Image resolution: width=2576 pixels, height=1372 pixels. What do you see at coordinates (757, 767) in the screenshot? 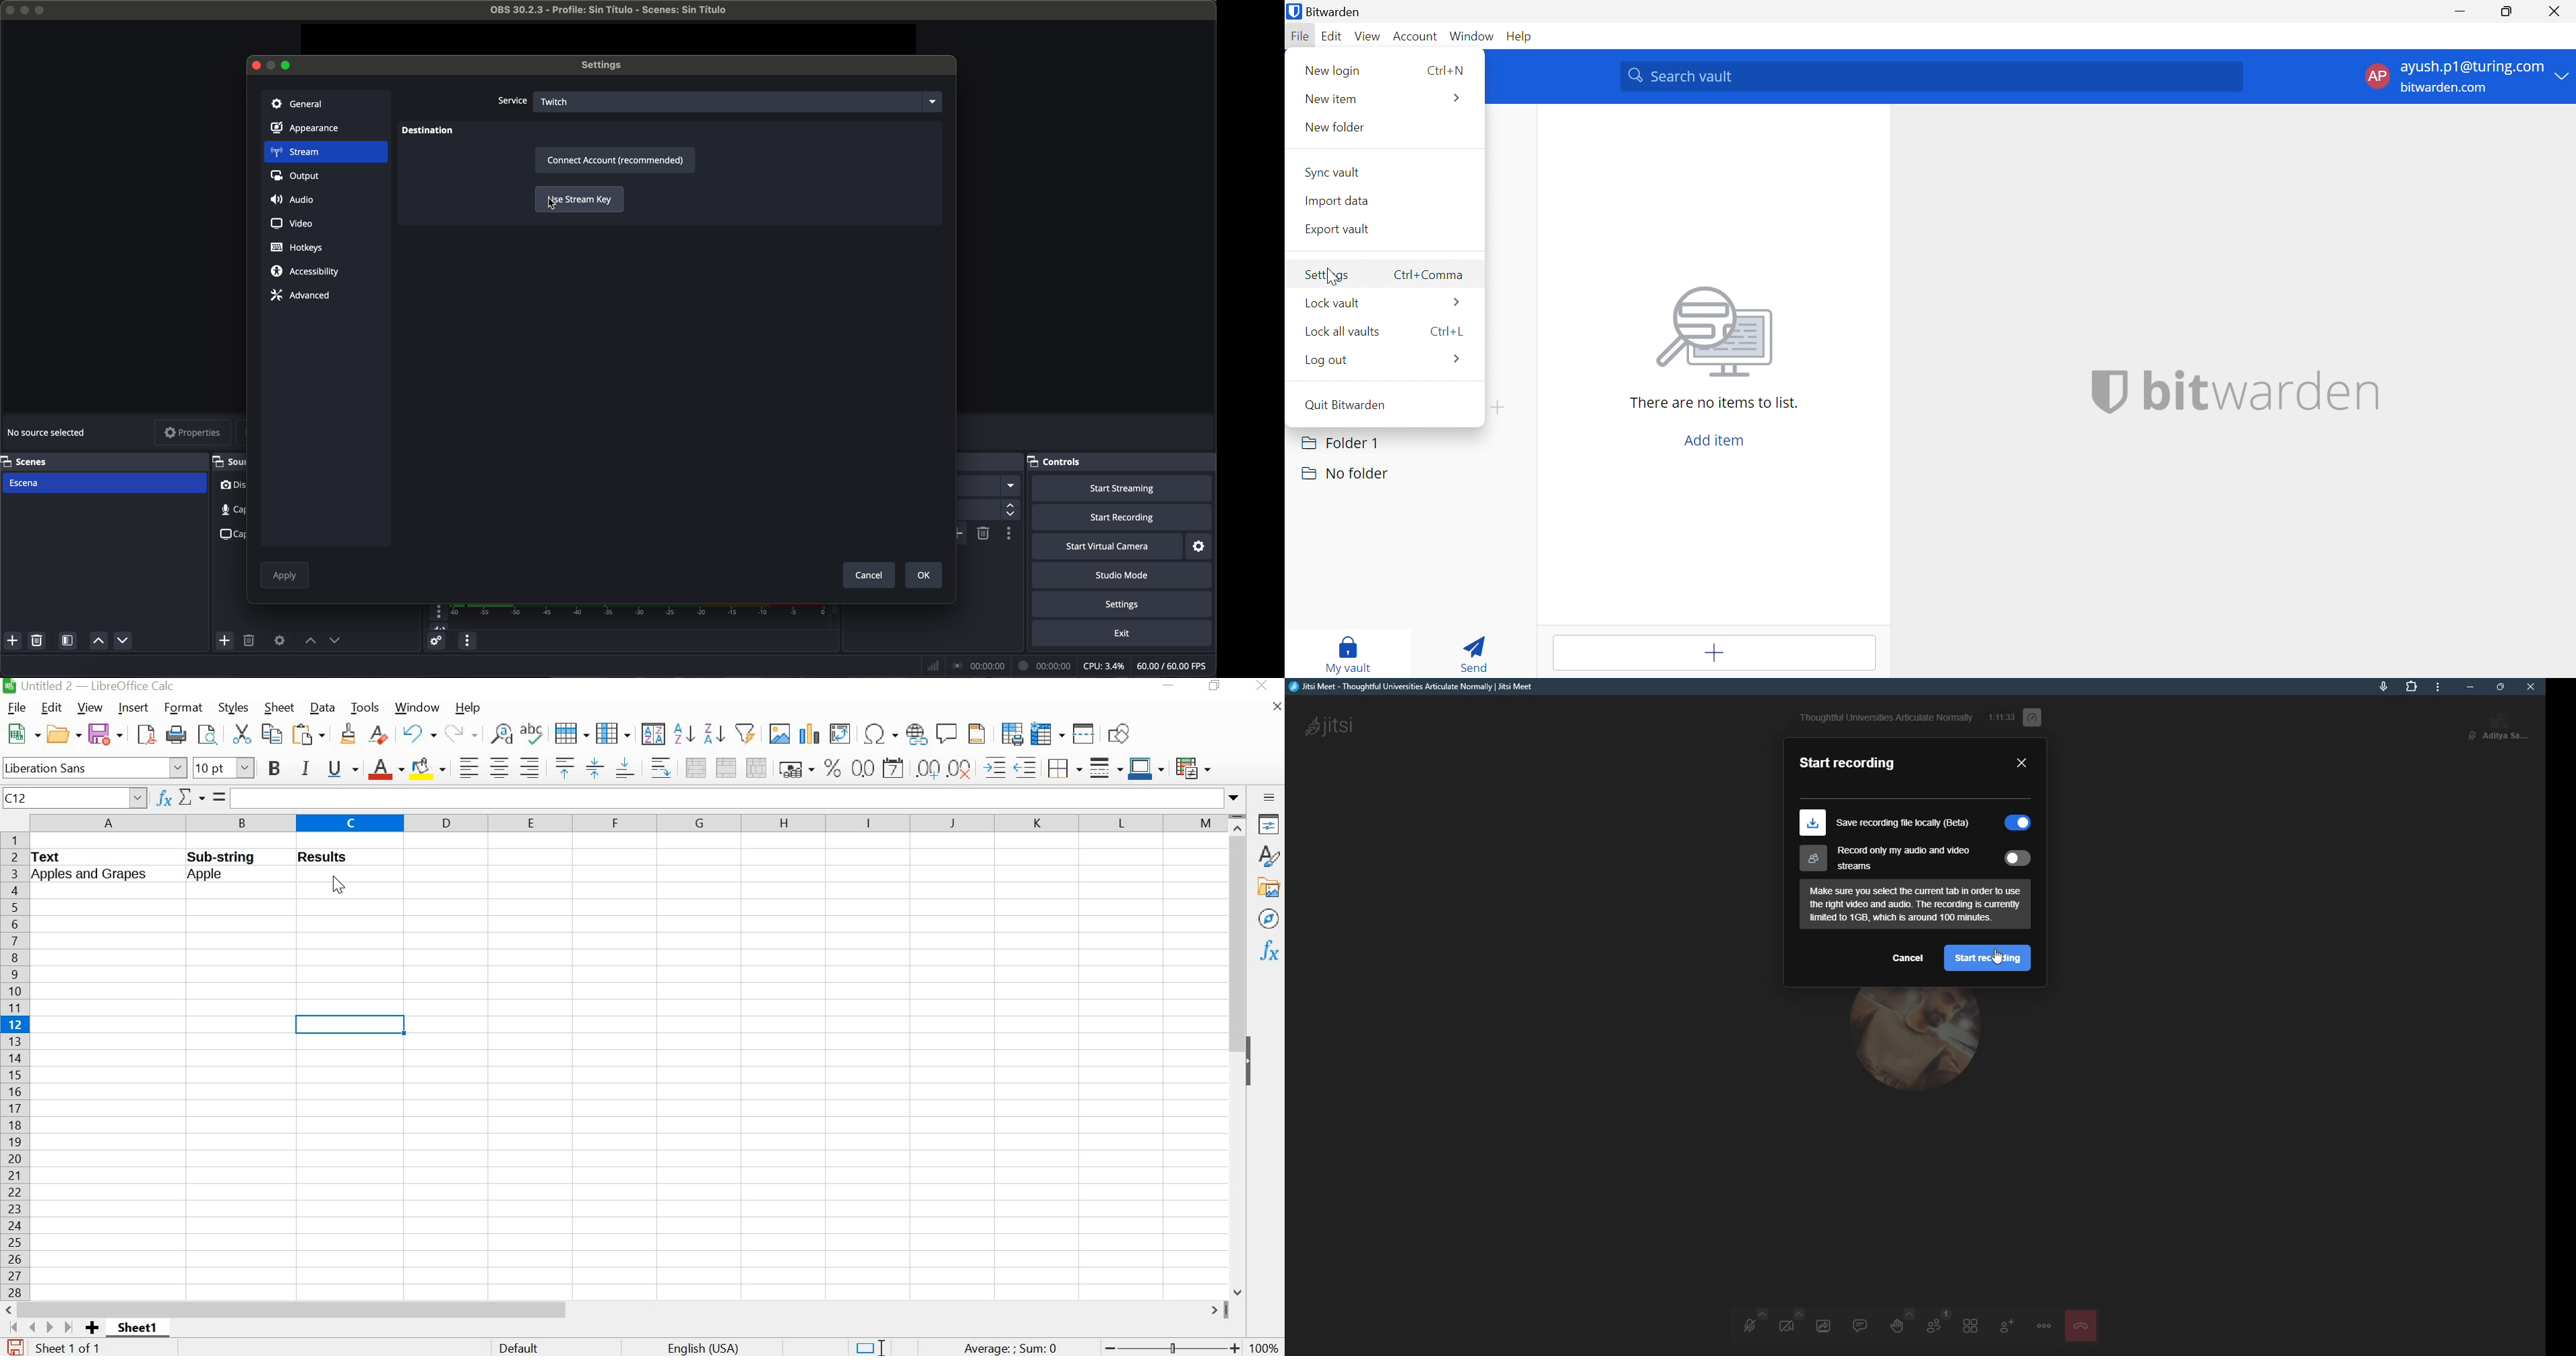
I see `unmerge cells` at bounding box center [757, 767].